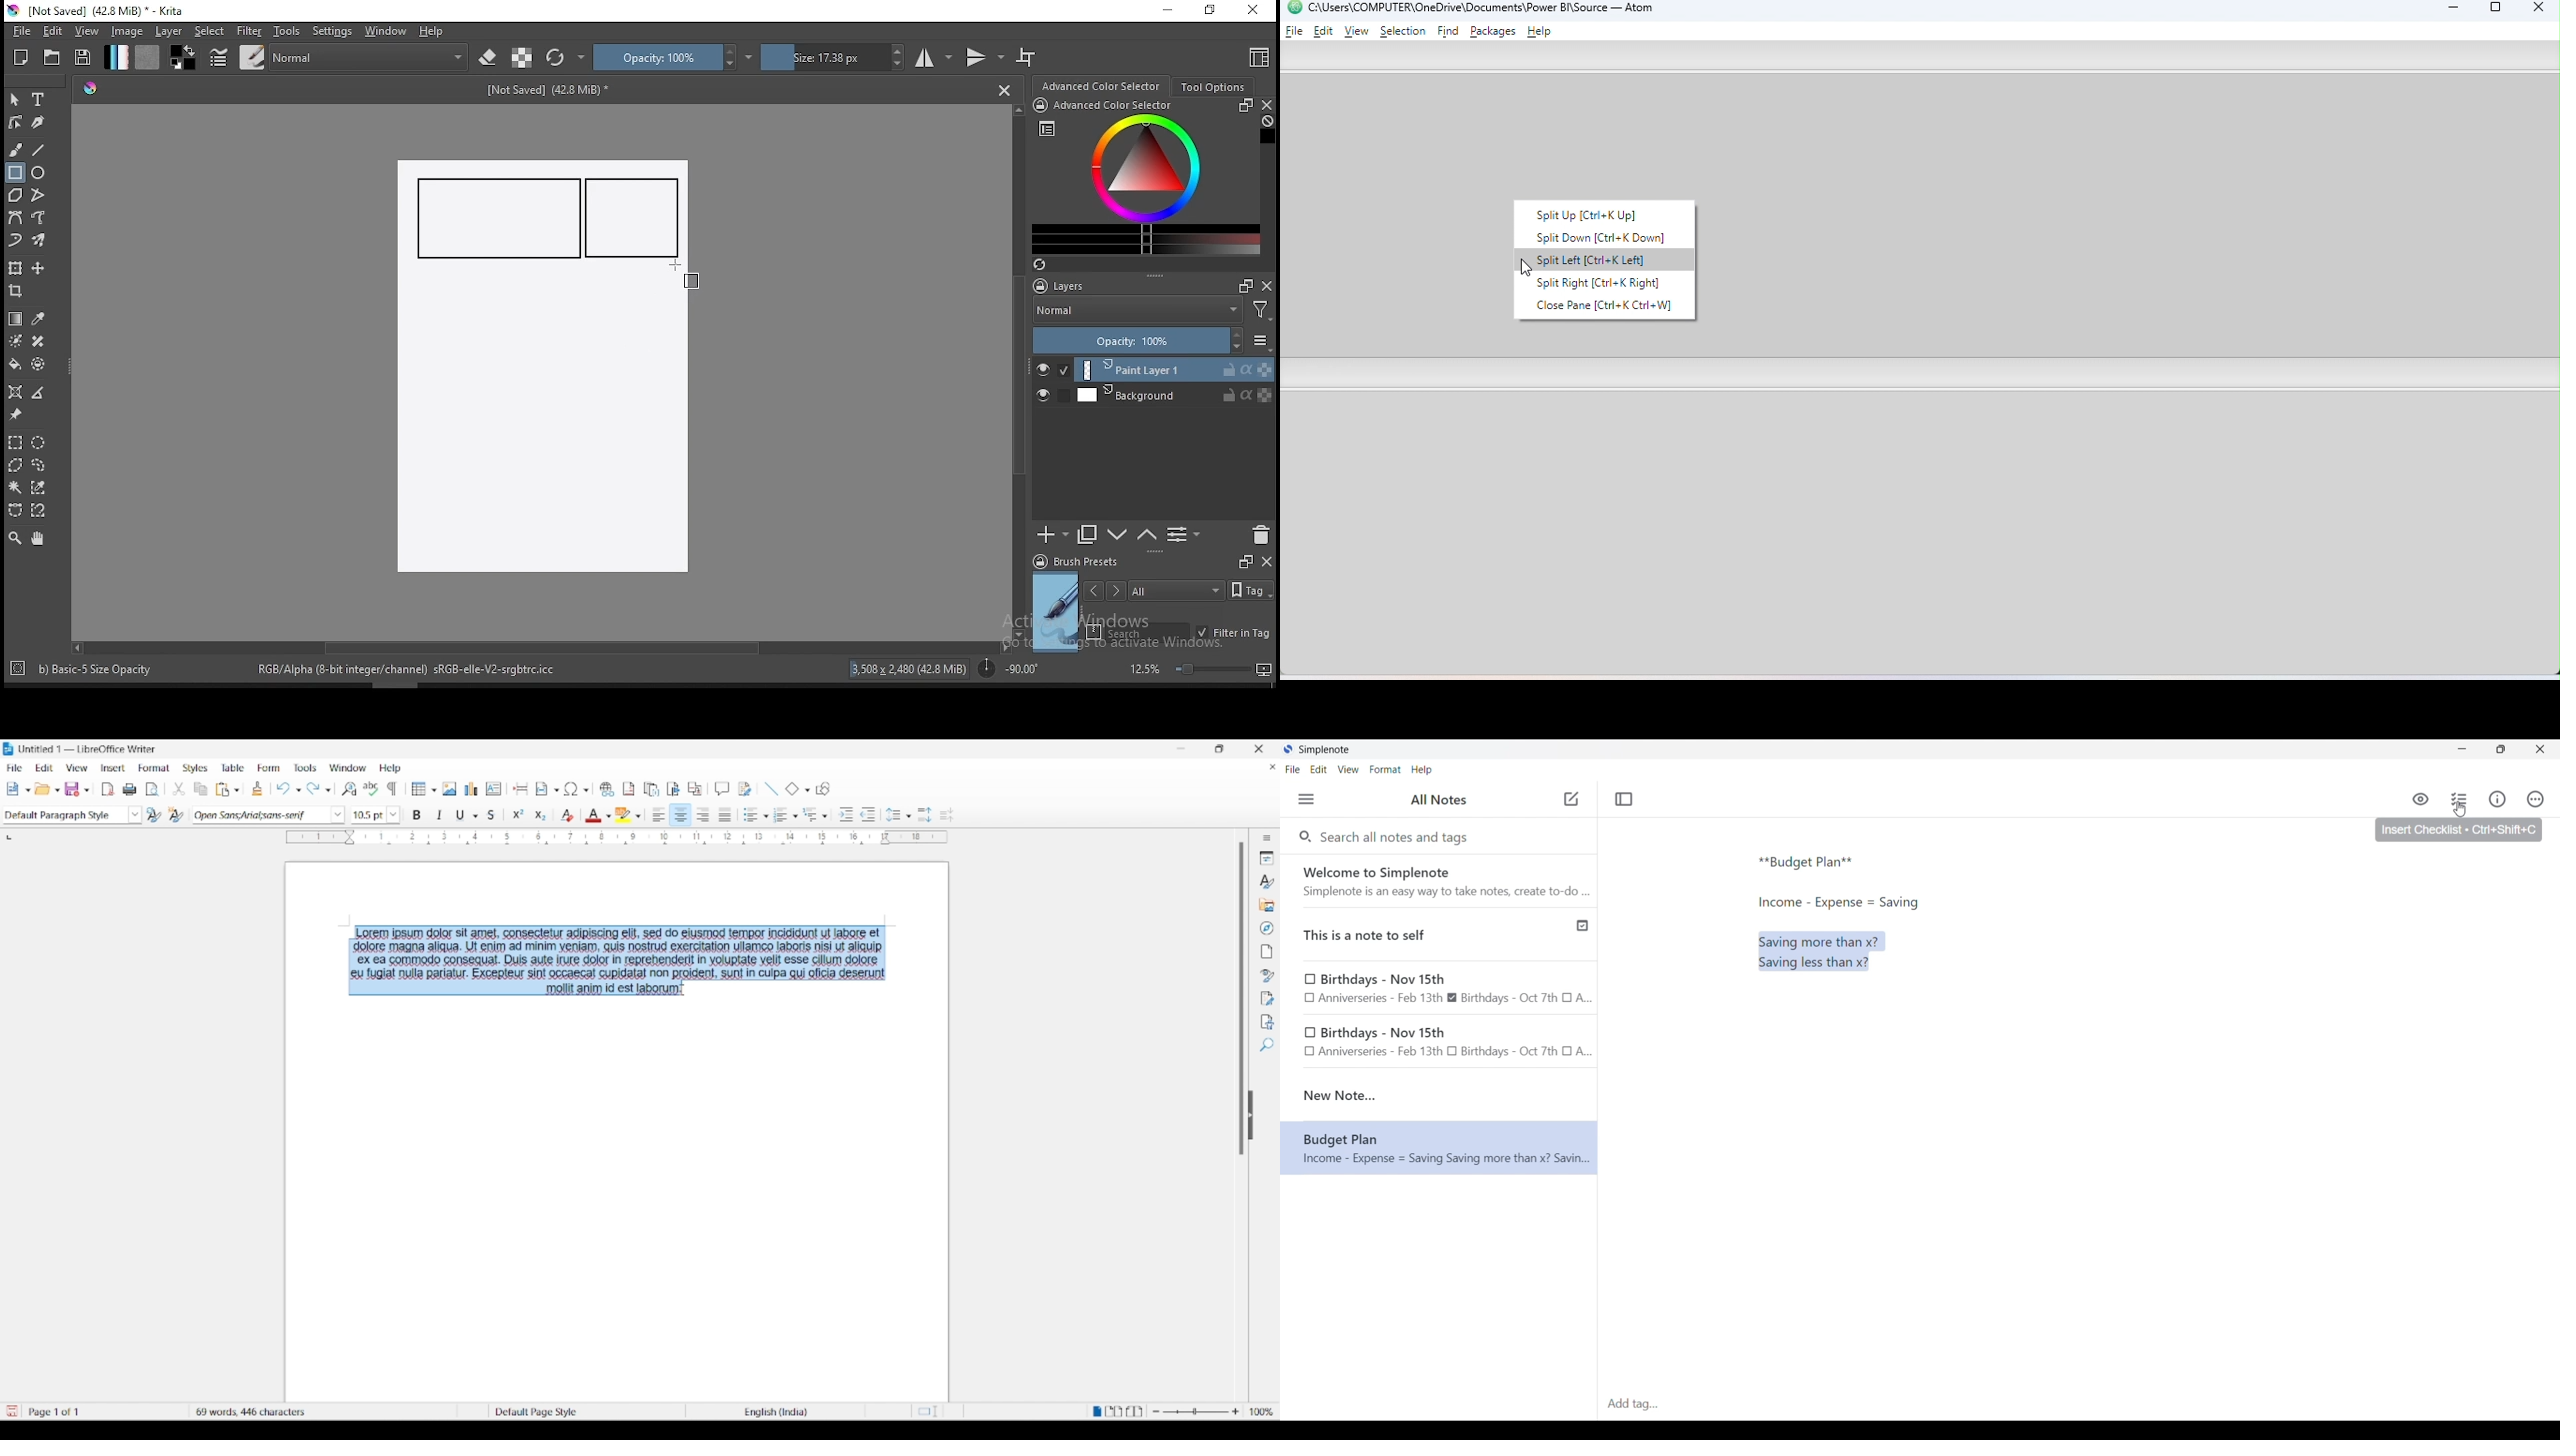  Describe the element at coordinates (925, 815) in the screenshot. I see `Increase line spacing` at that location.